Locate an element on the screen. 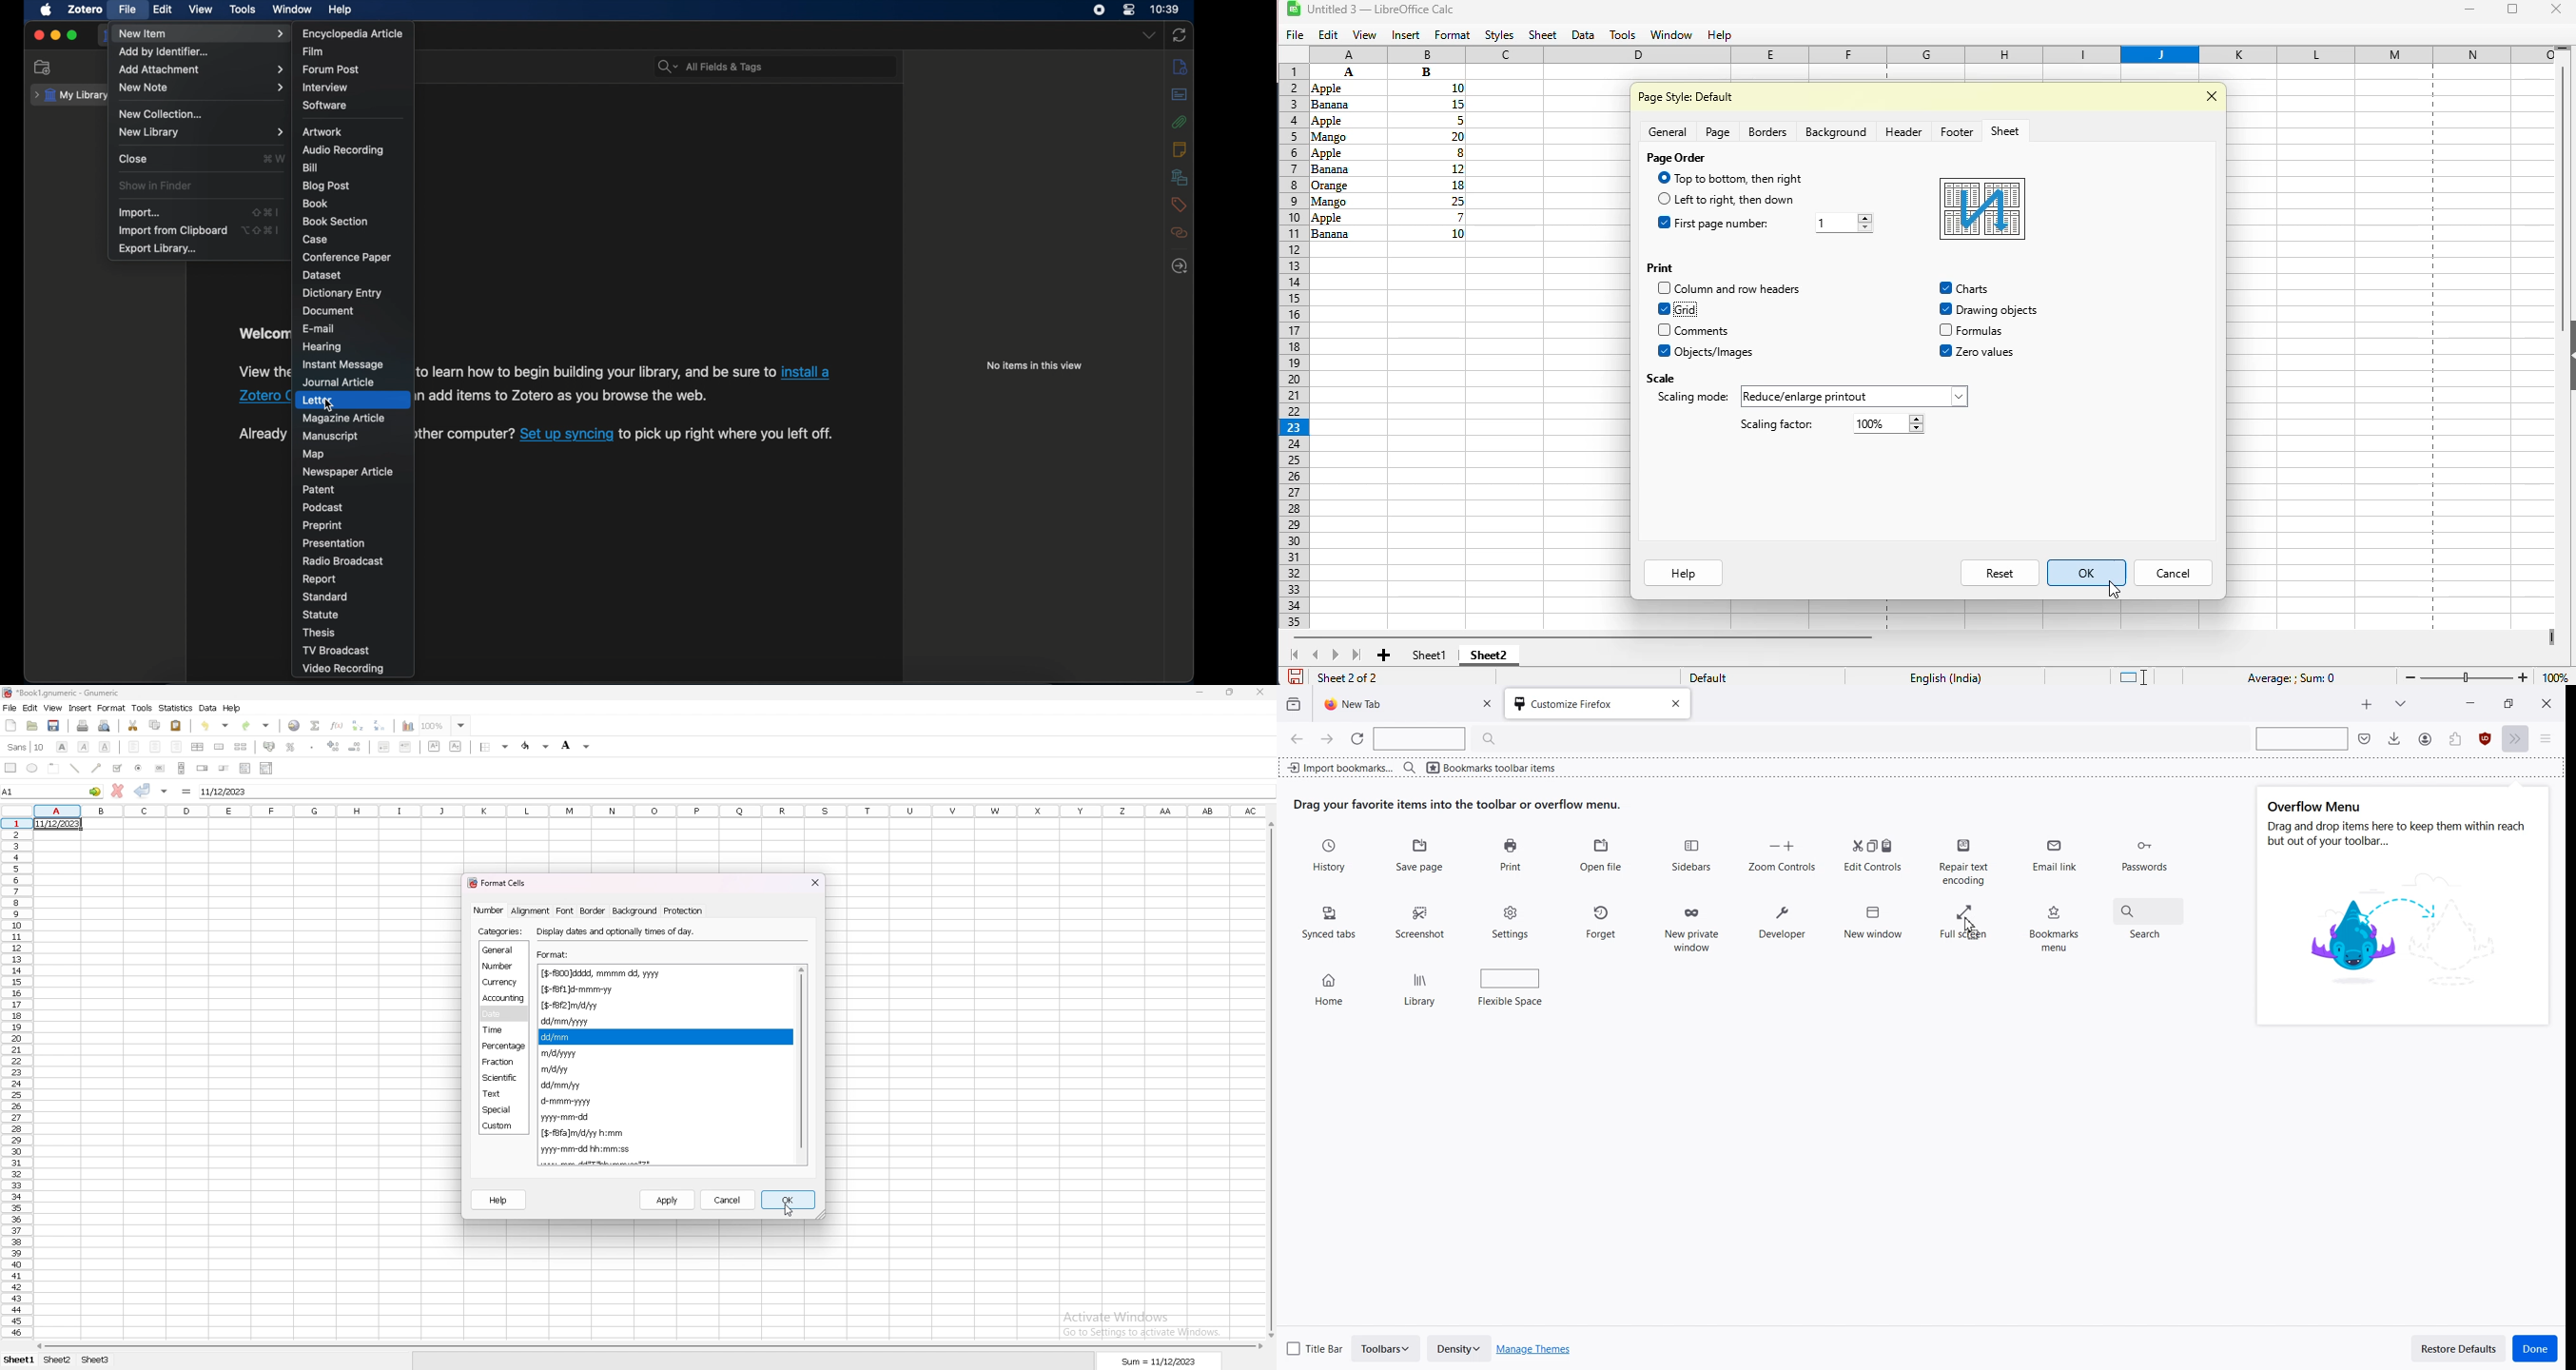 The image size is (2576, 1372). split merged cells is located at coordinates (242, 747).